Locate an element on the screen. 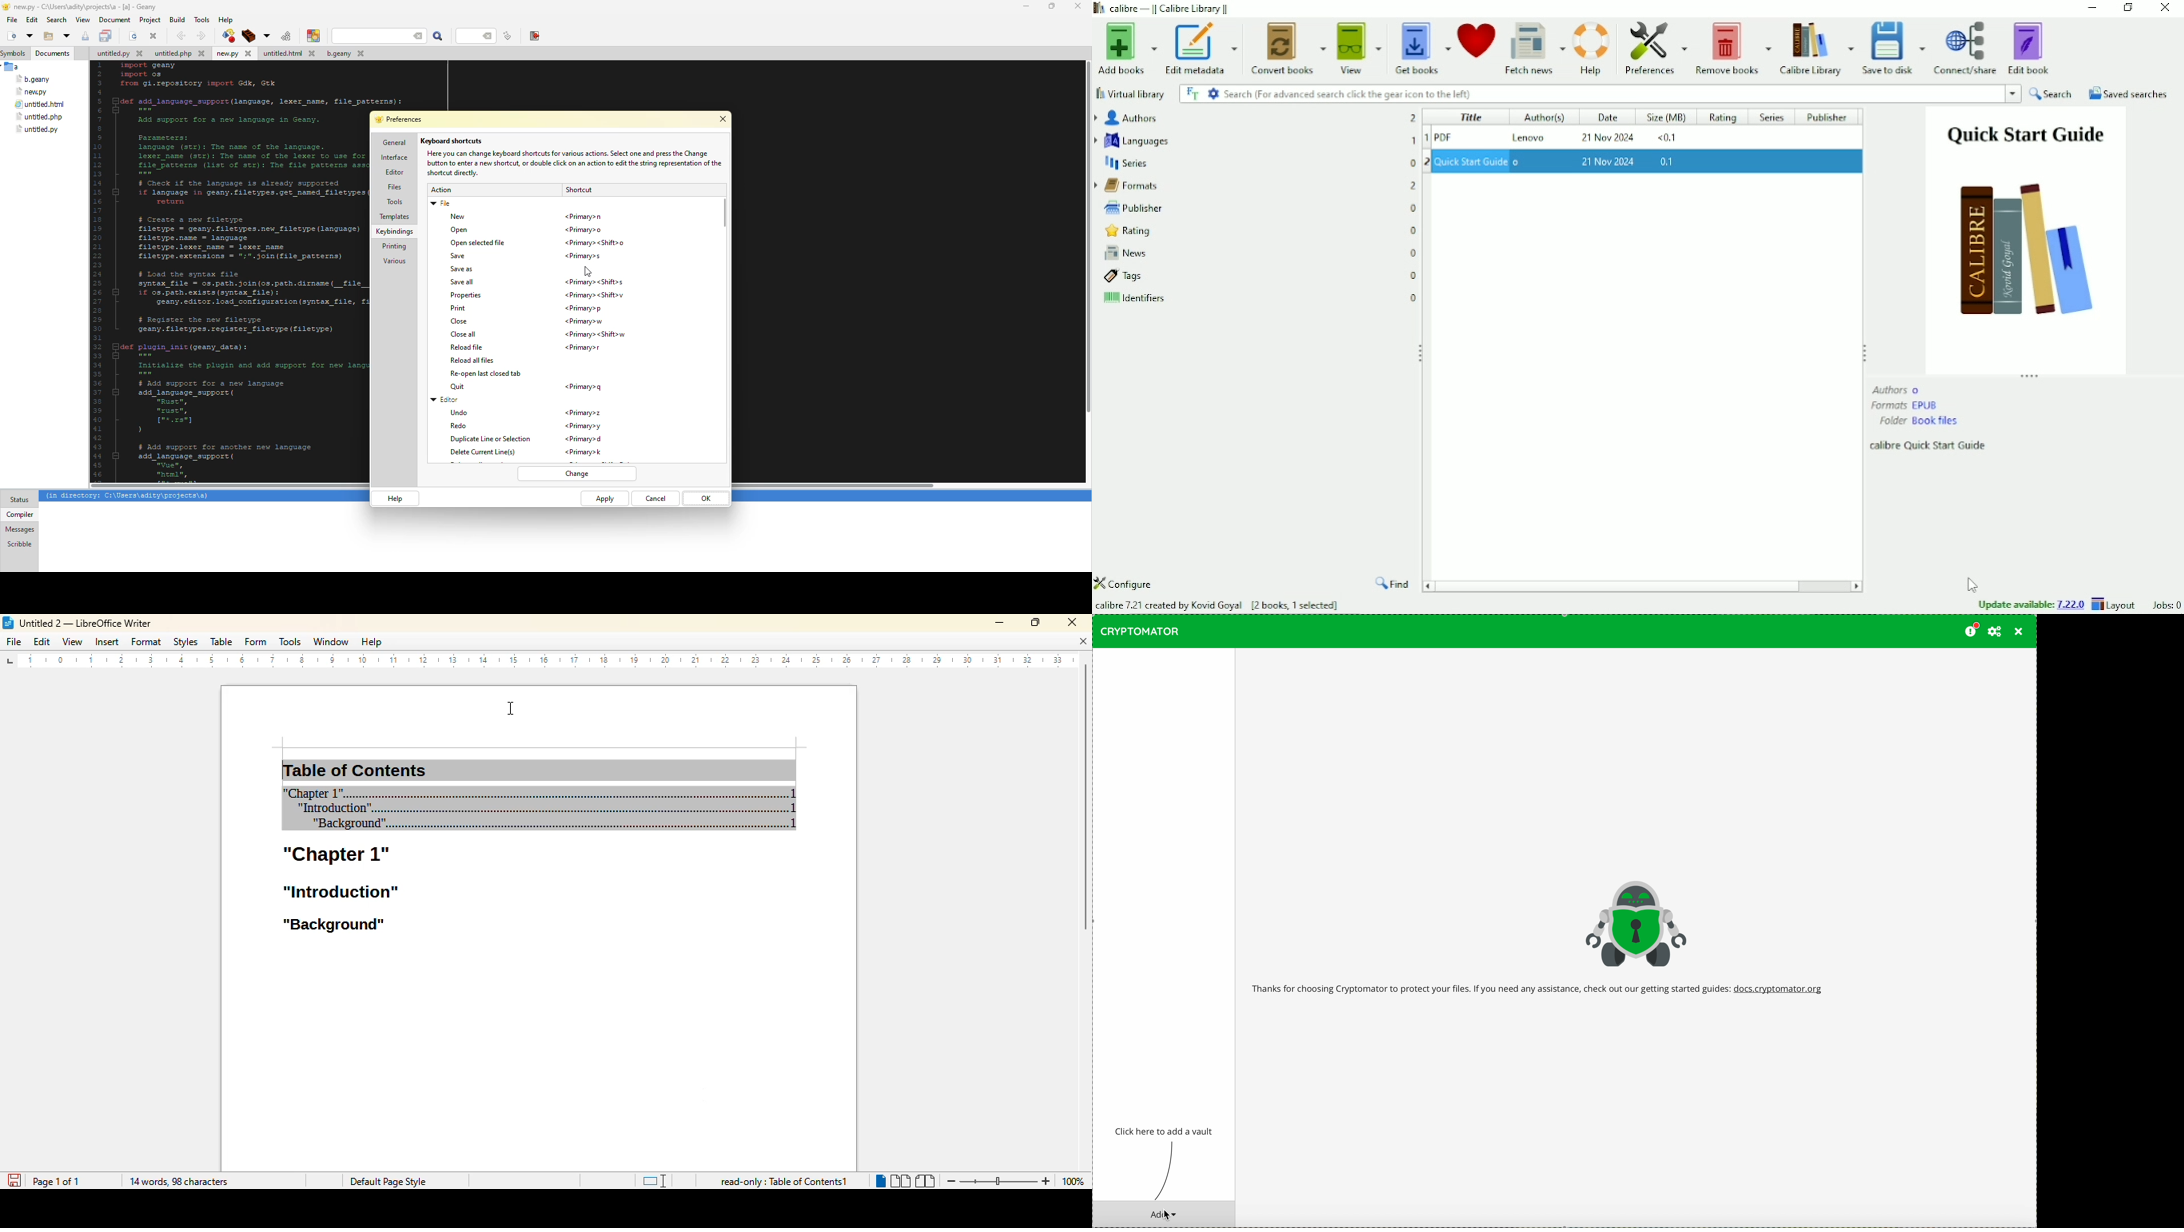 This screenshot has height=1232, width=2184. Identifiers is located at coordinates (1259, 301).